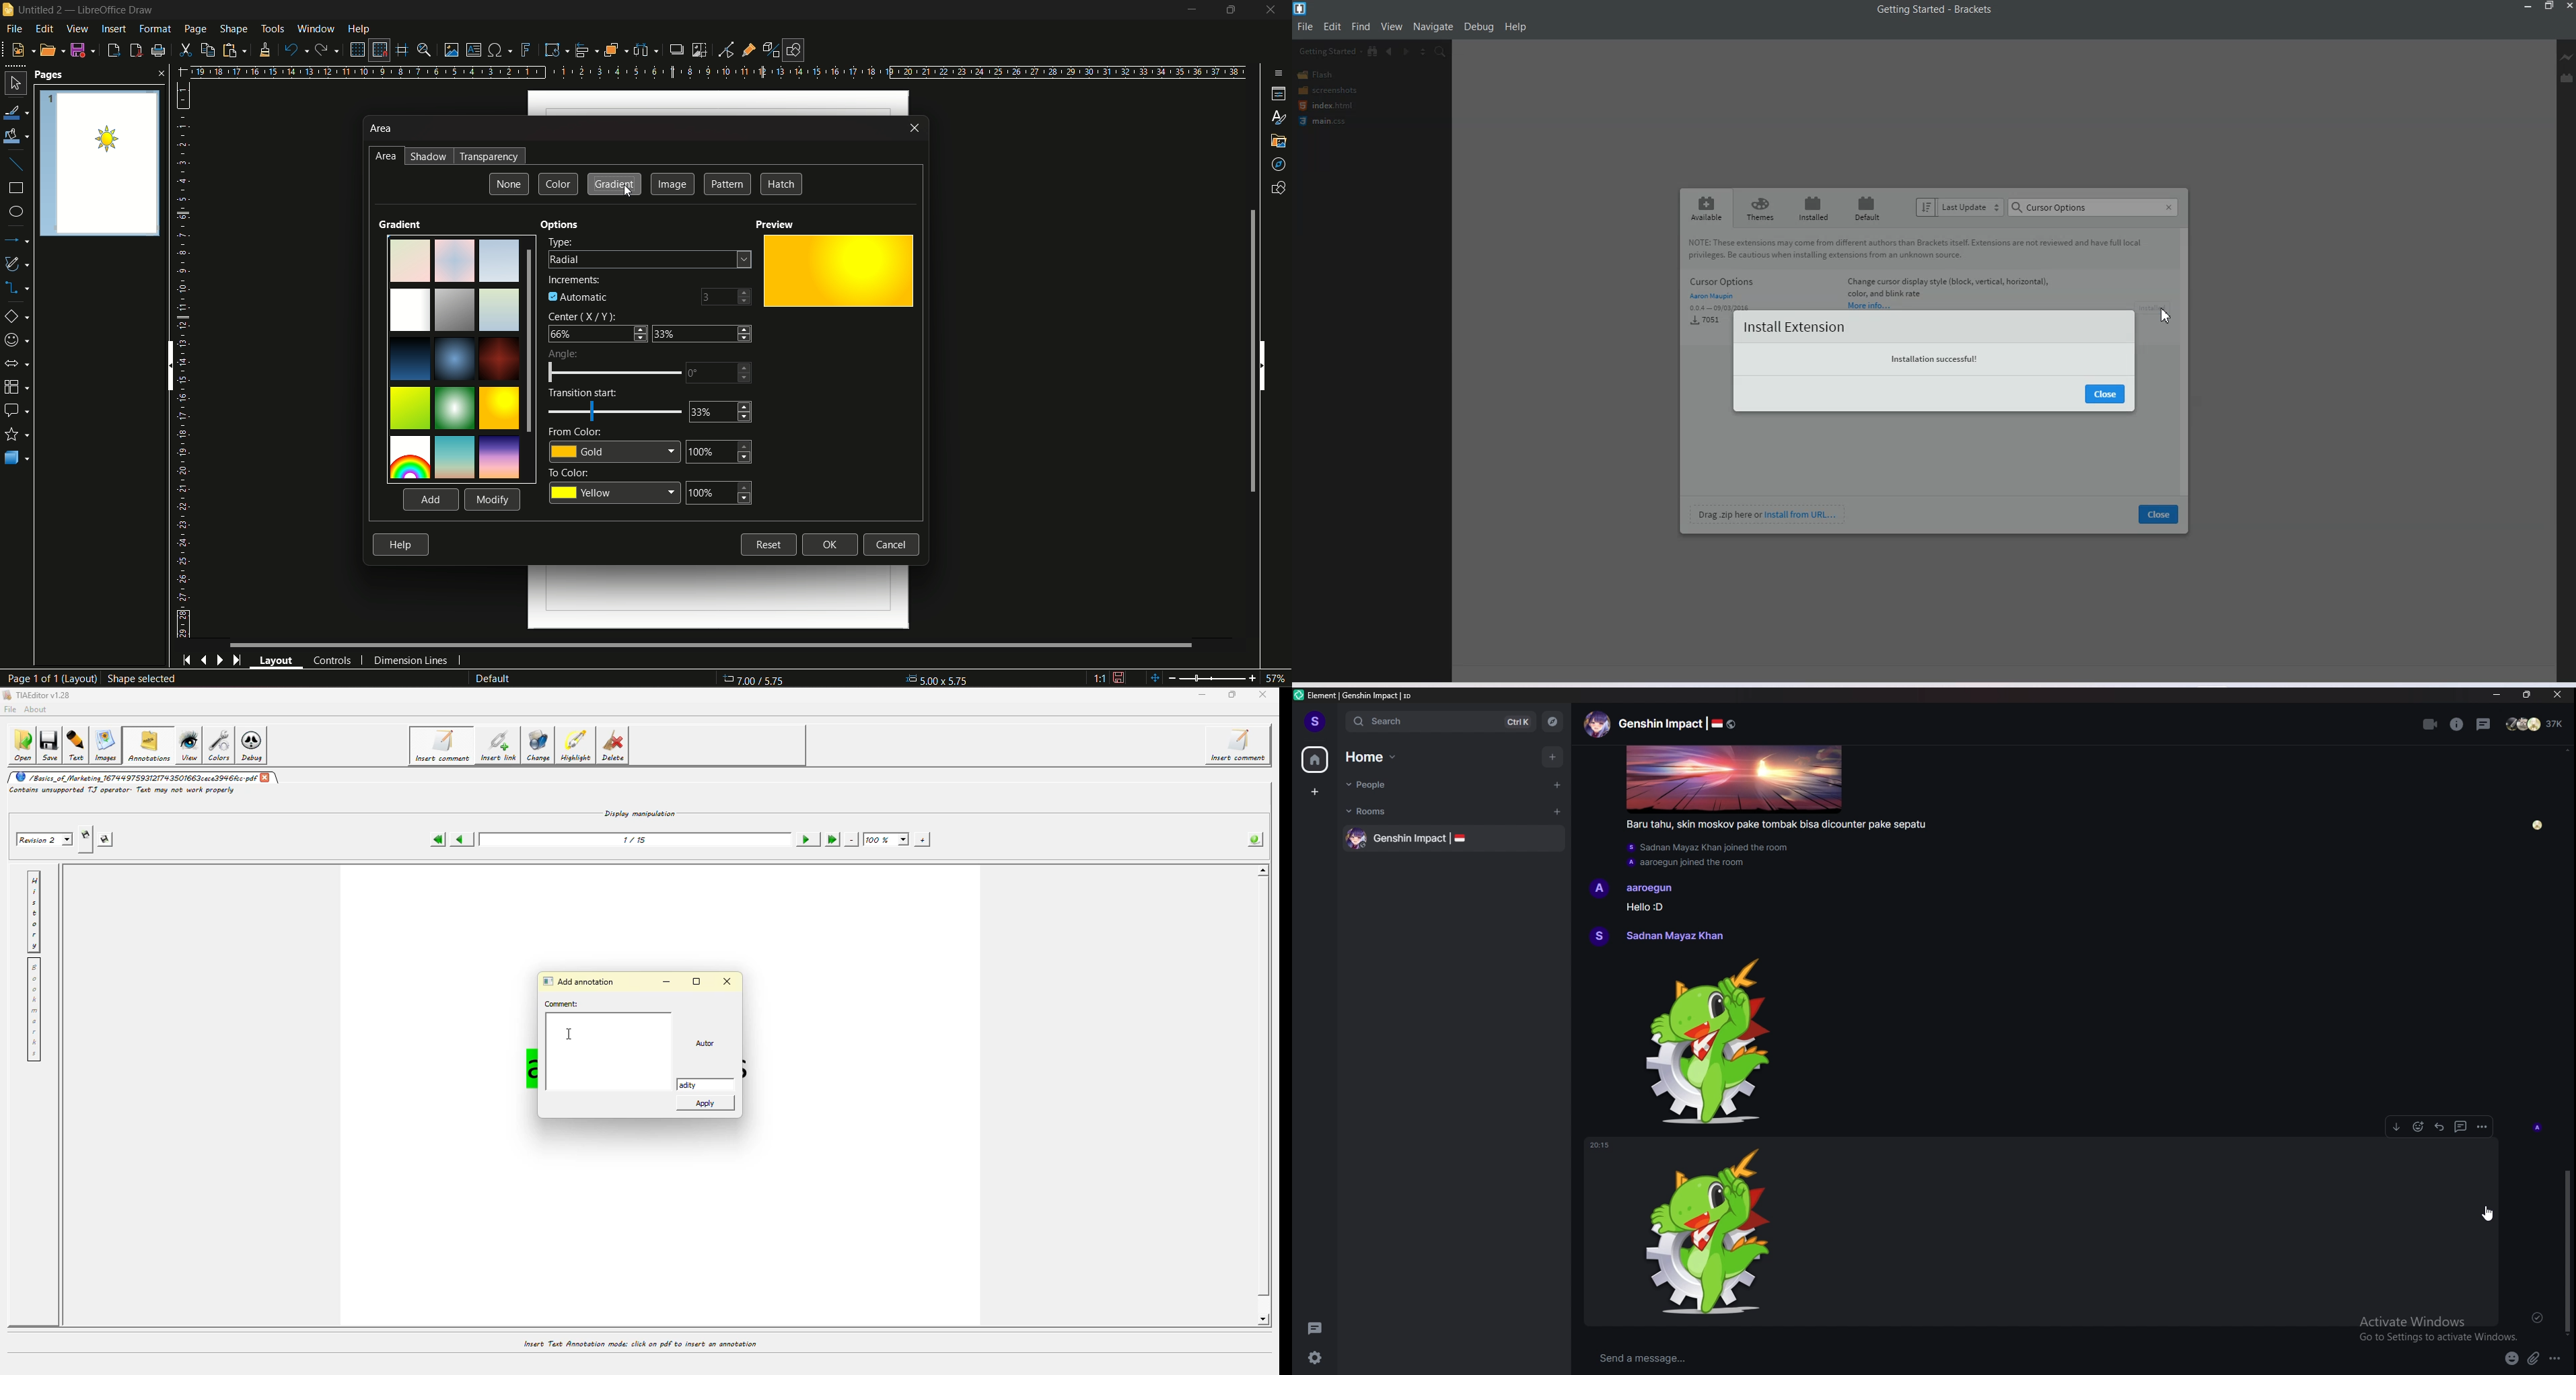 This screenshot has width=2576, height=1400. What do you see at coordinates (1479, 27) in the screenshot?
I see `Debug` at bounding box center [1479, 27].